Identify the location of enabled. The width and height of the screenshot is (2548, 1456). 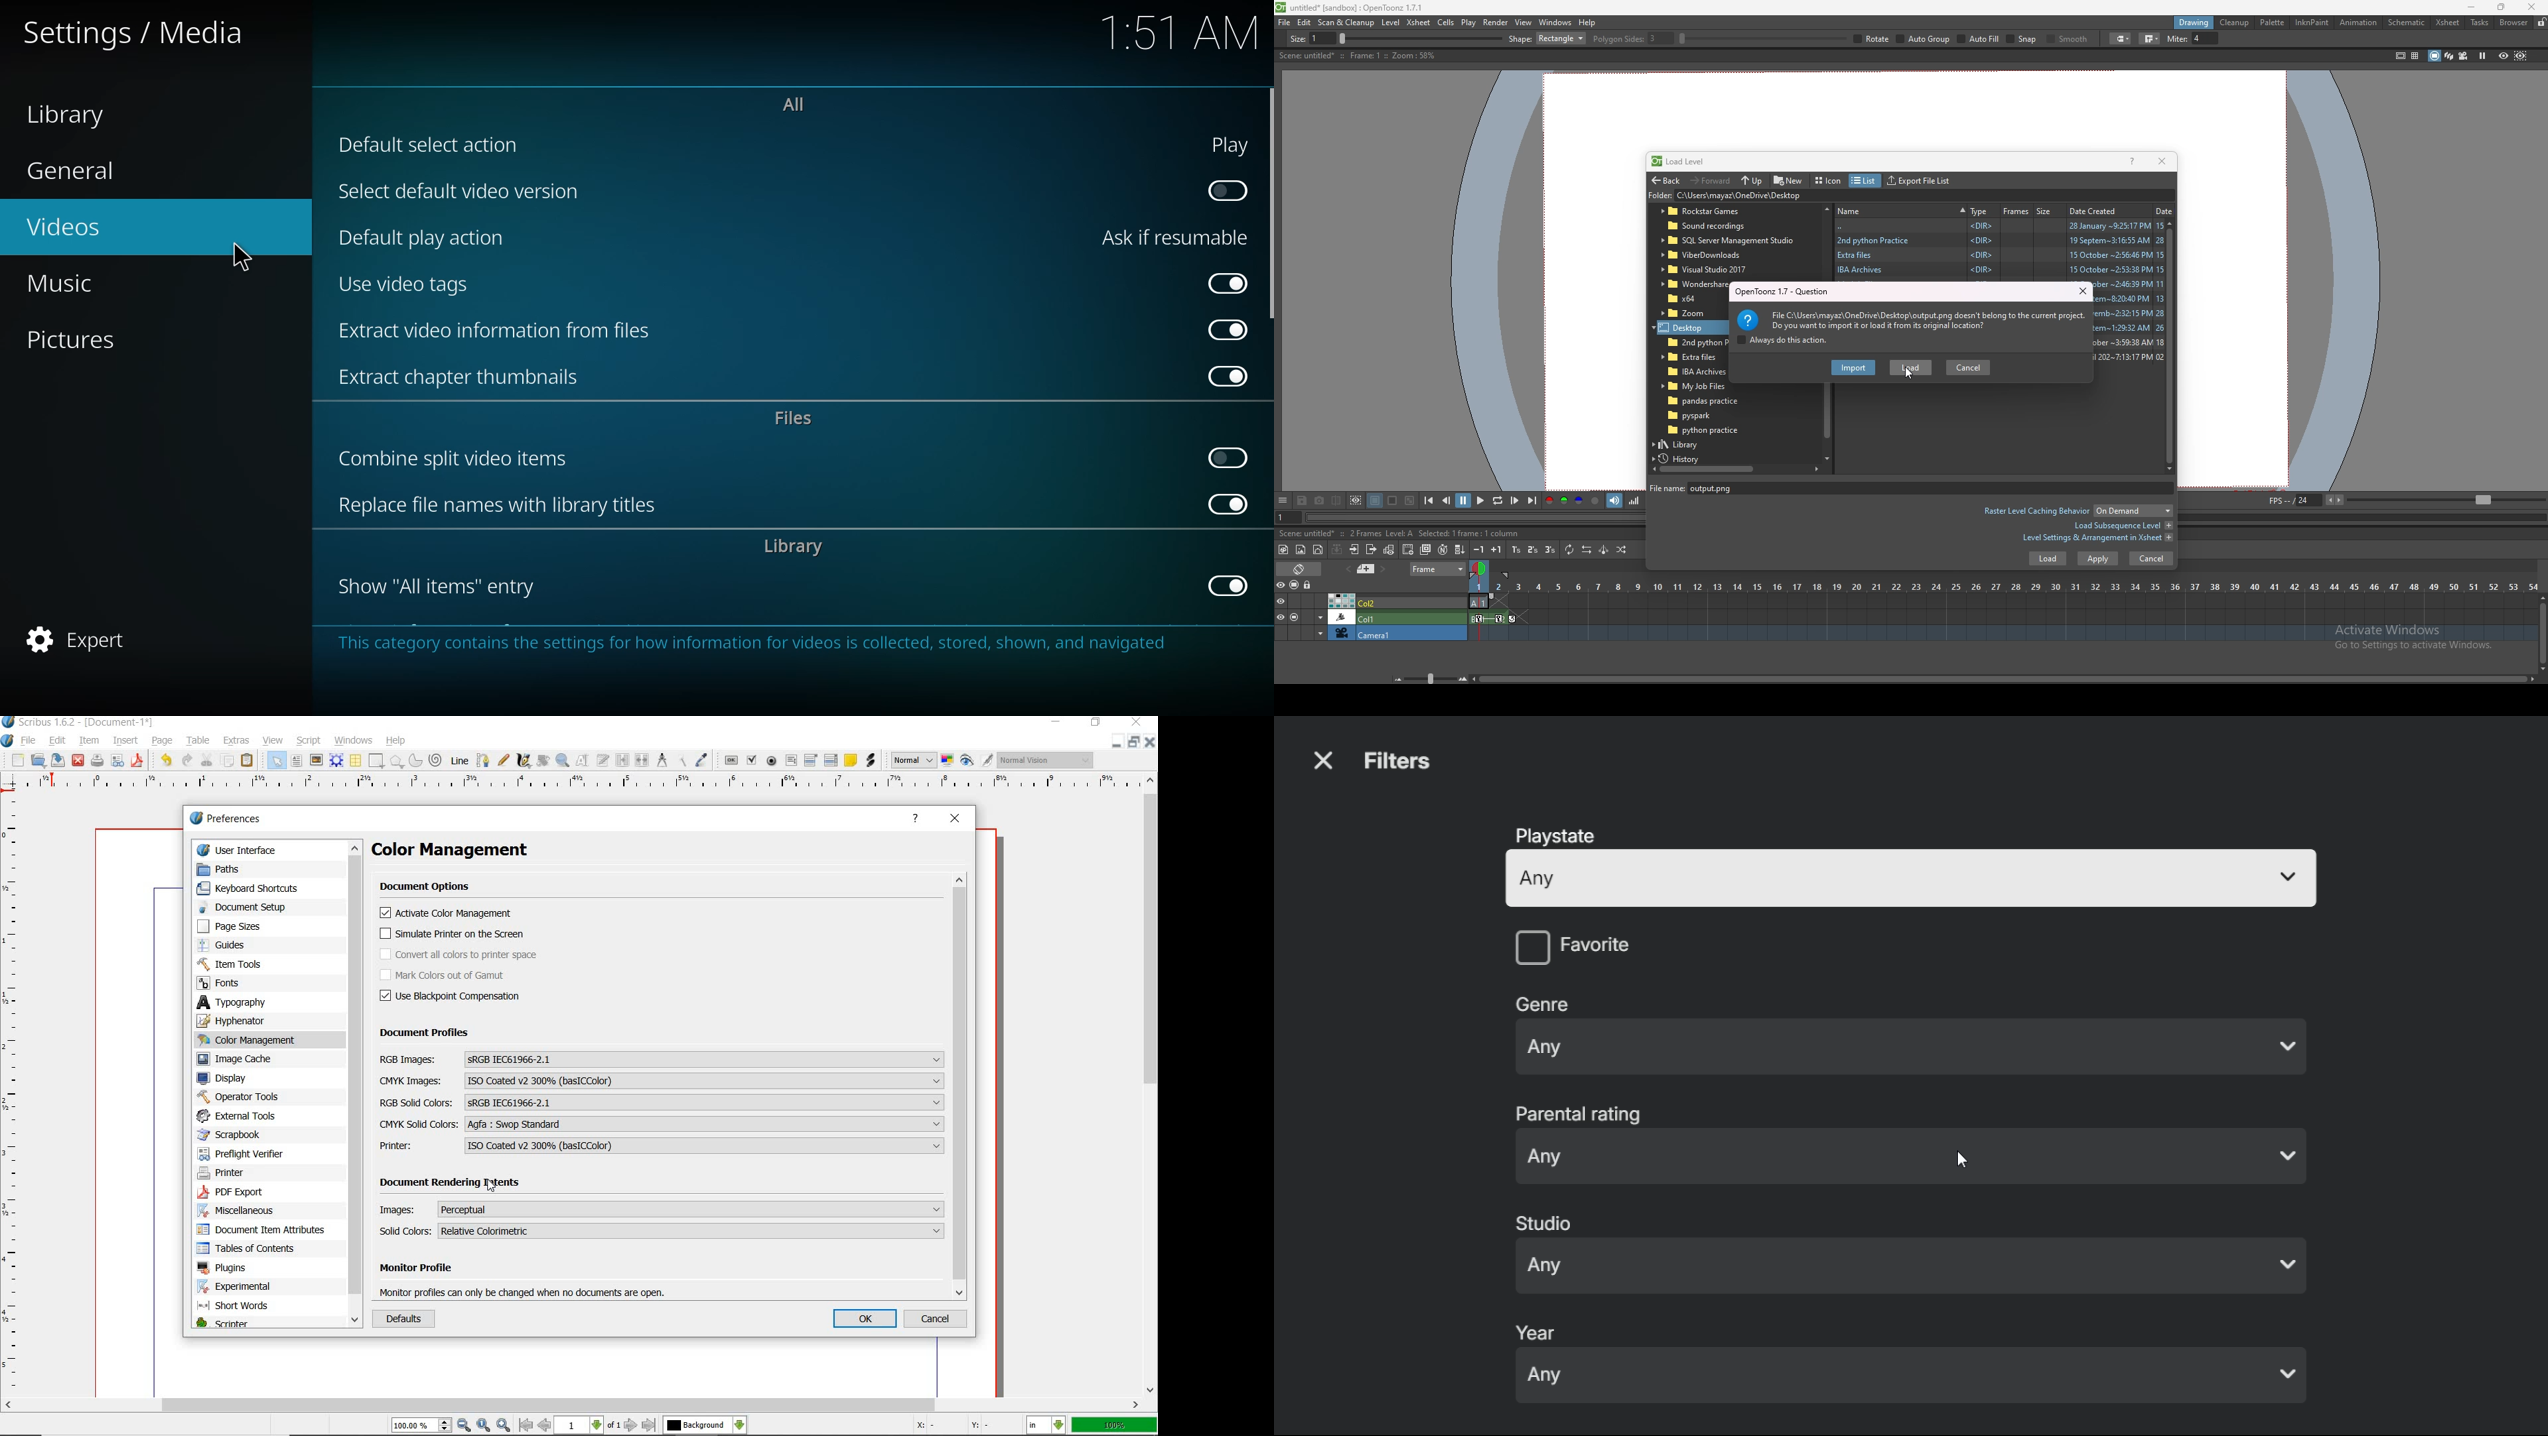
(1224, 330).